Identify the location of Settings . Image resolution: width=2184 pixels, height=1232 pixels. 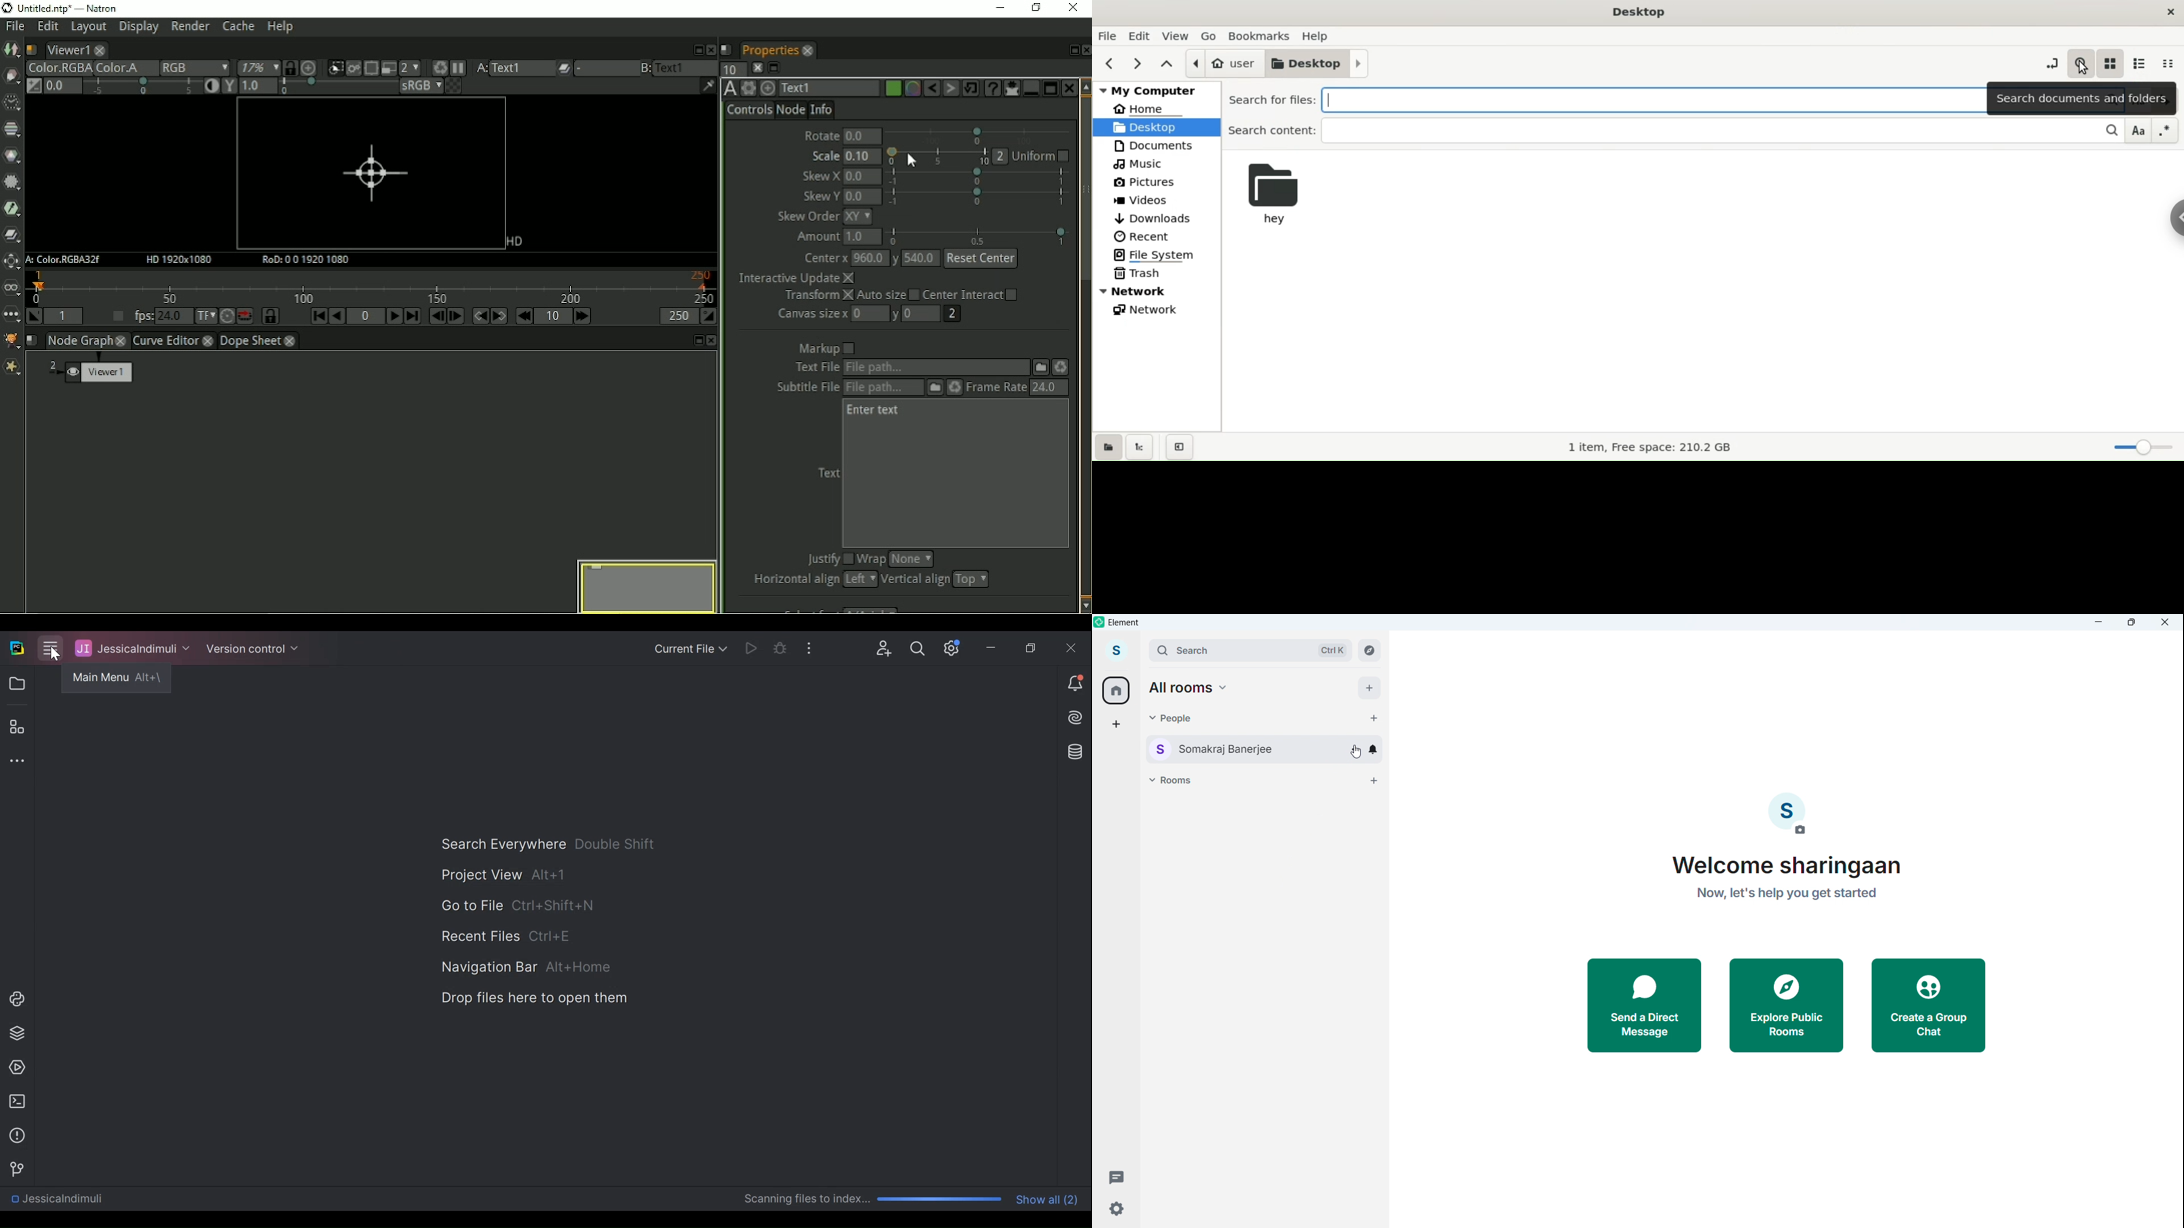
(1116, 1212).